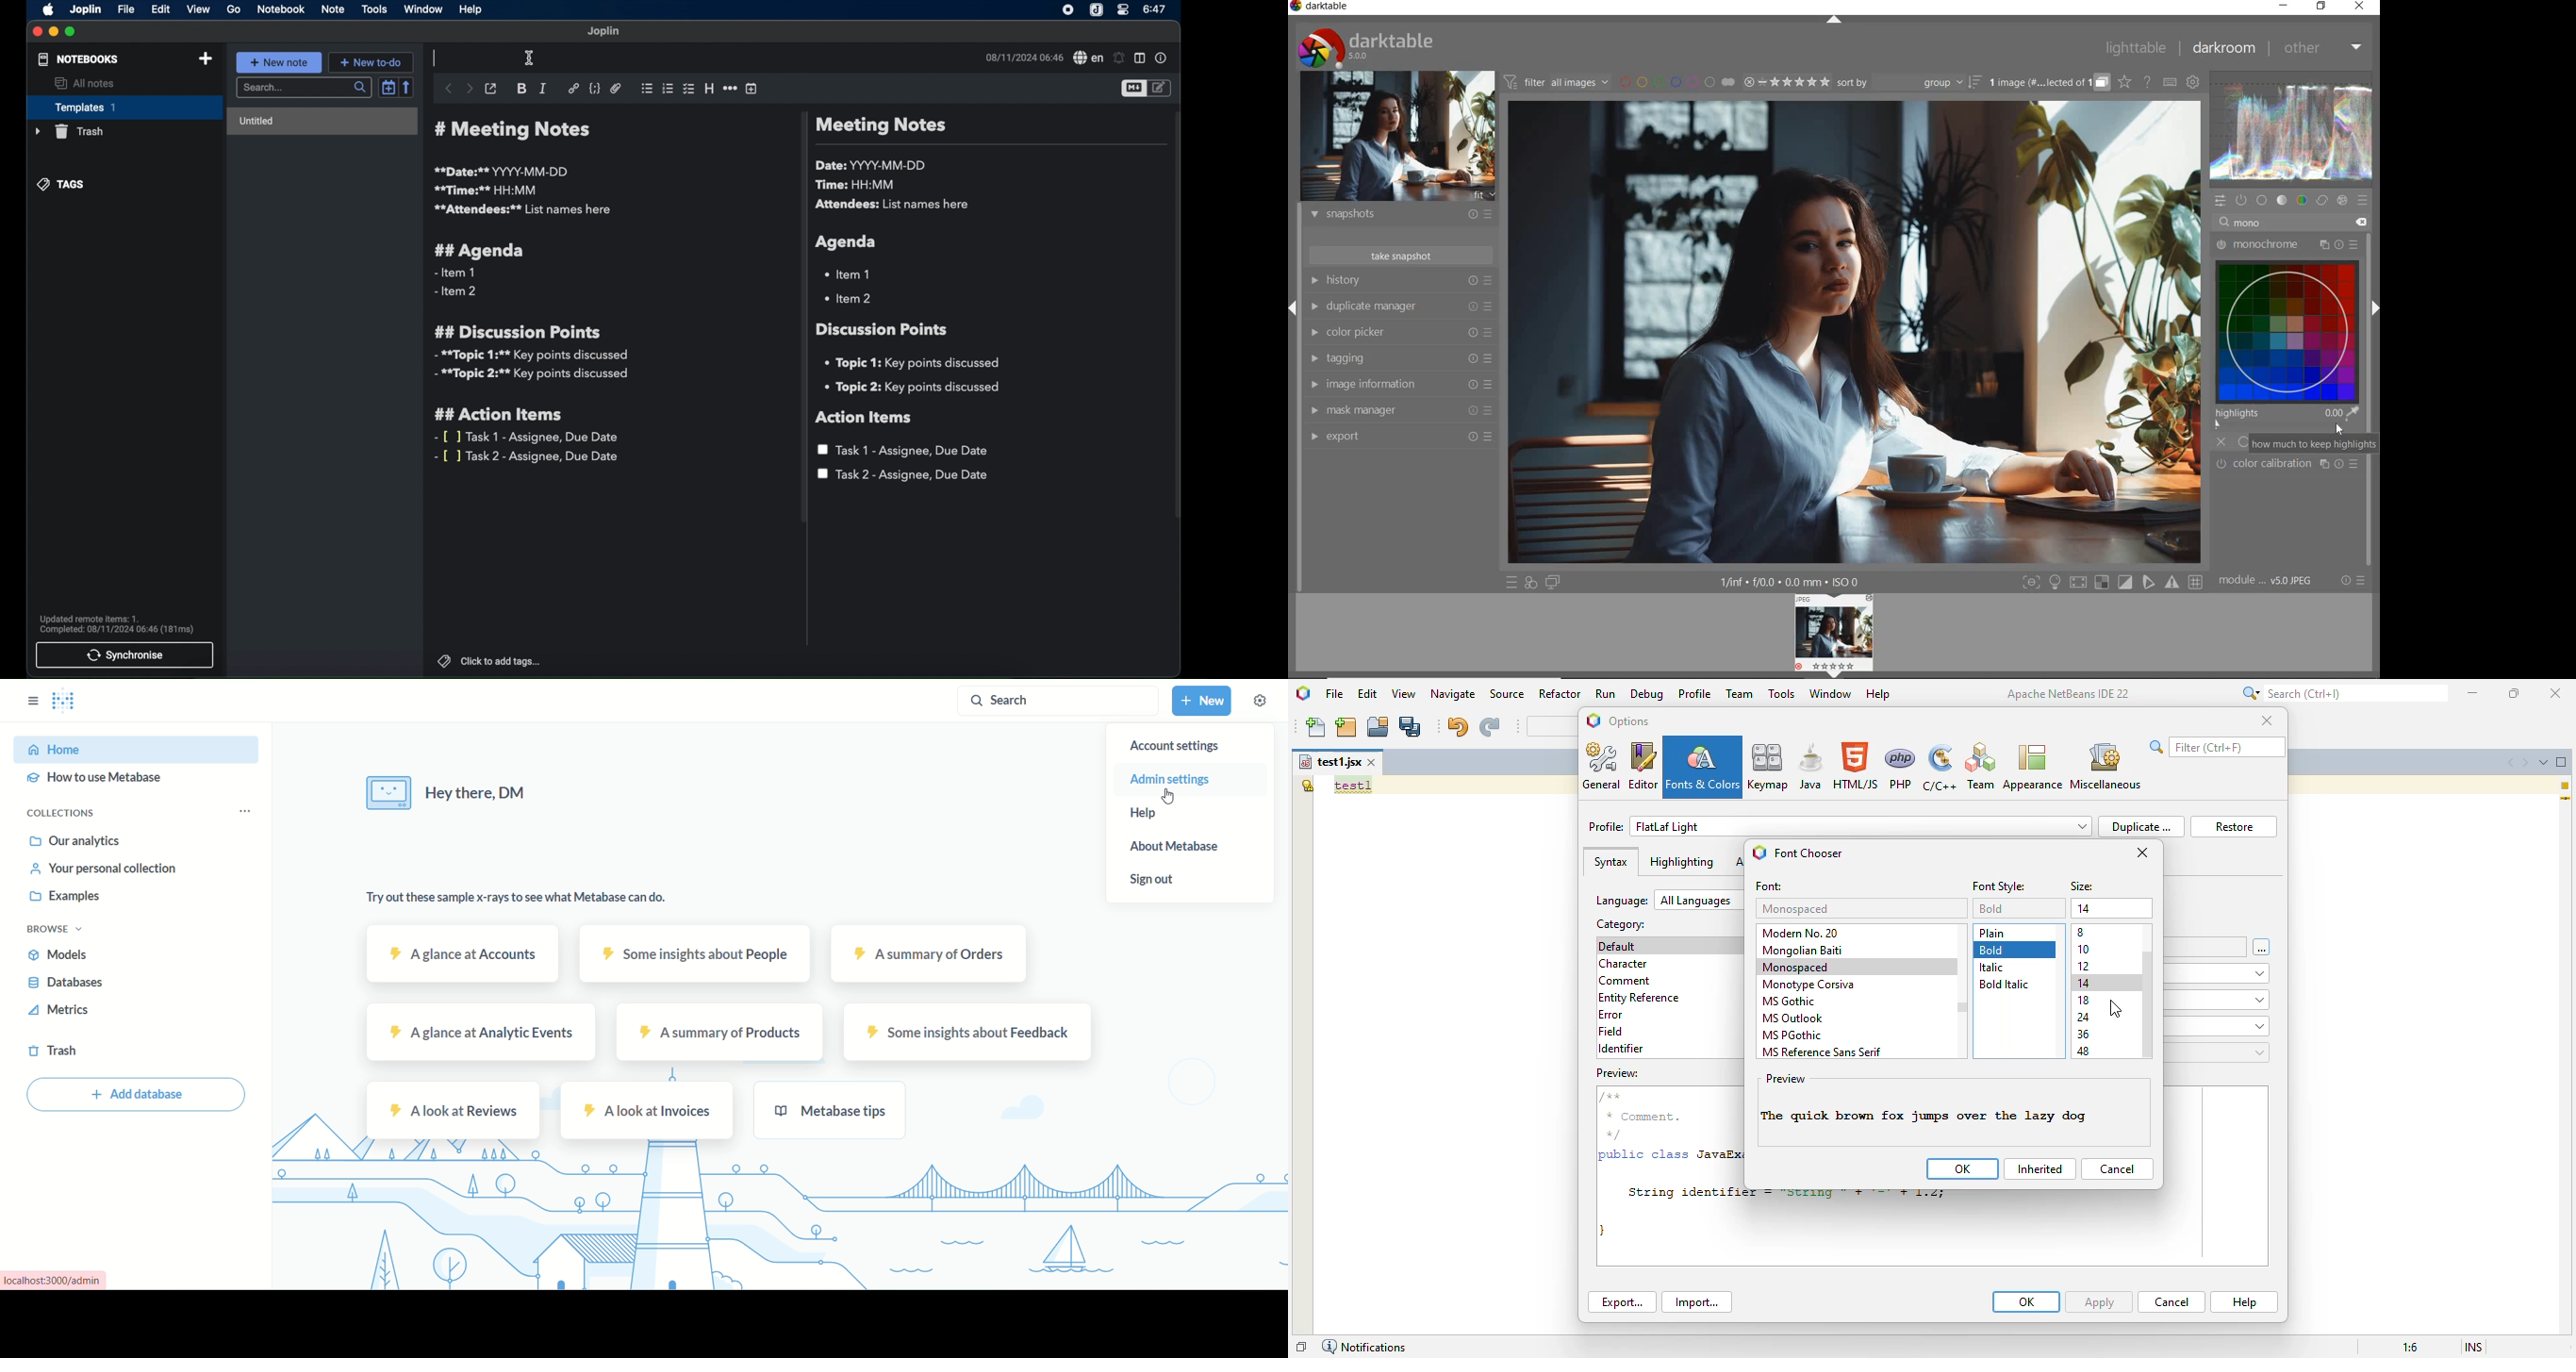 This screenshot has width=2576, height=1372. I want to click on attach file, so click(616, 89).